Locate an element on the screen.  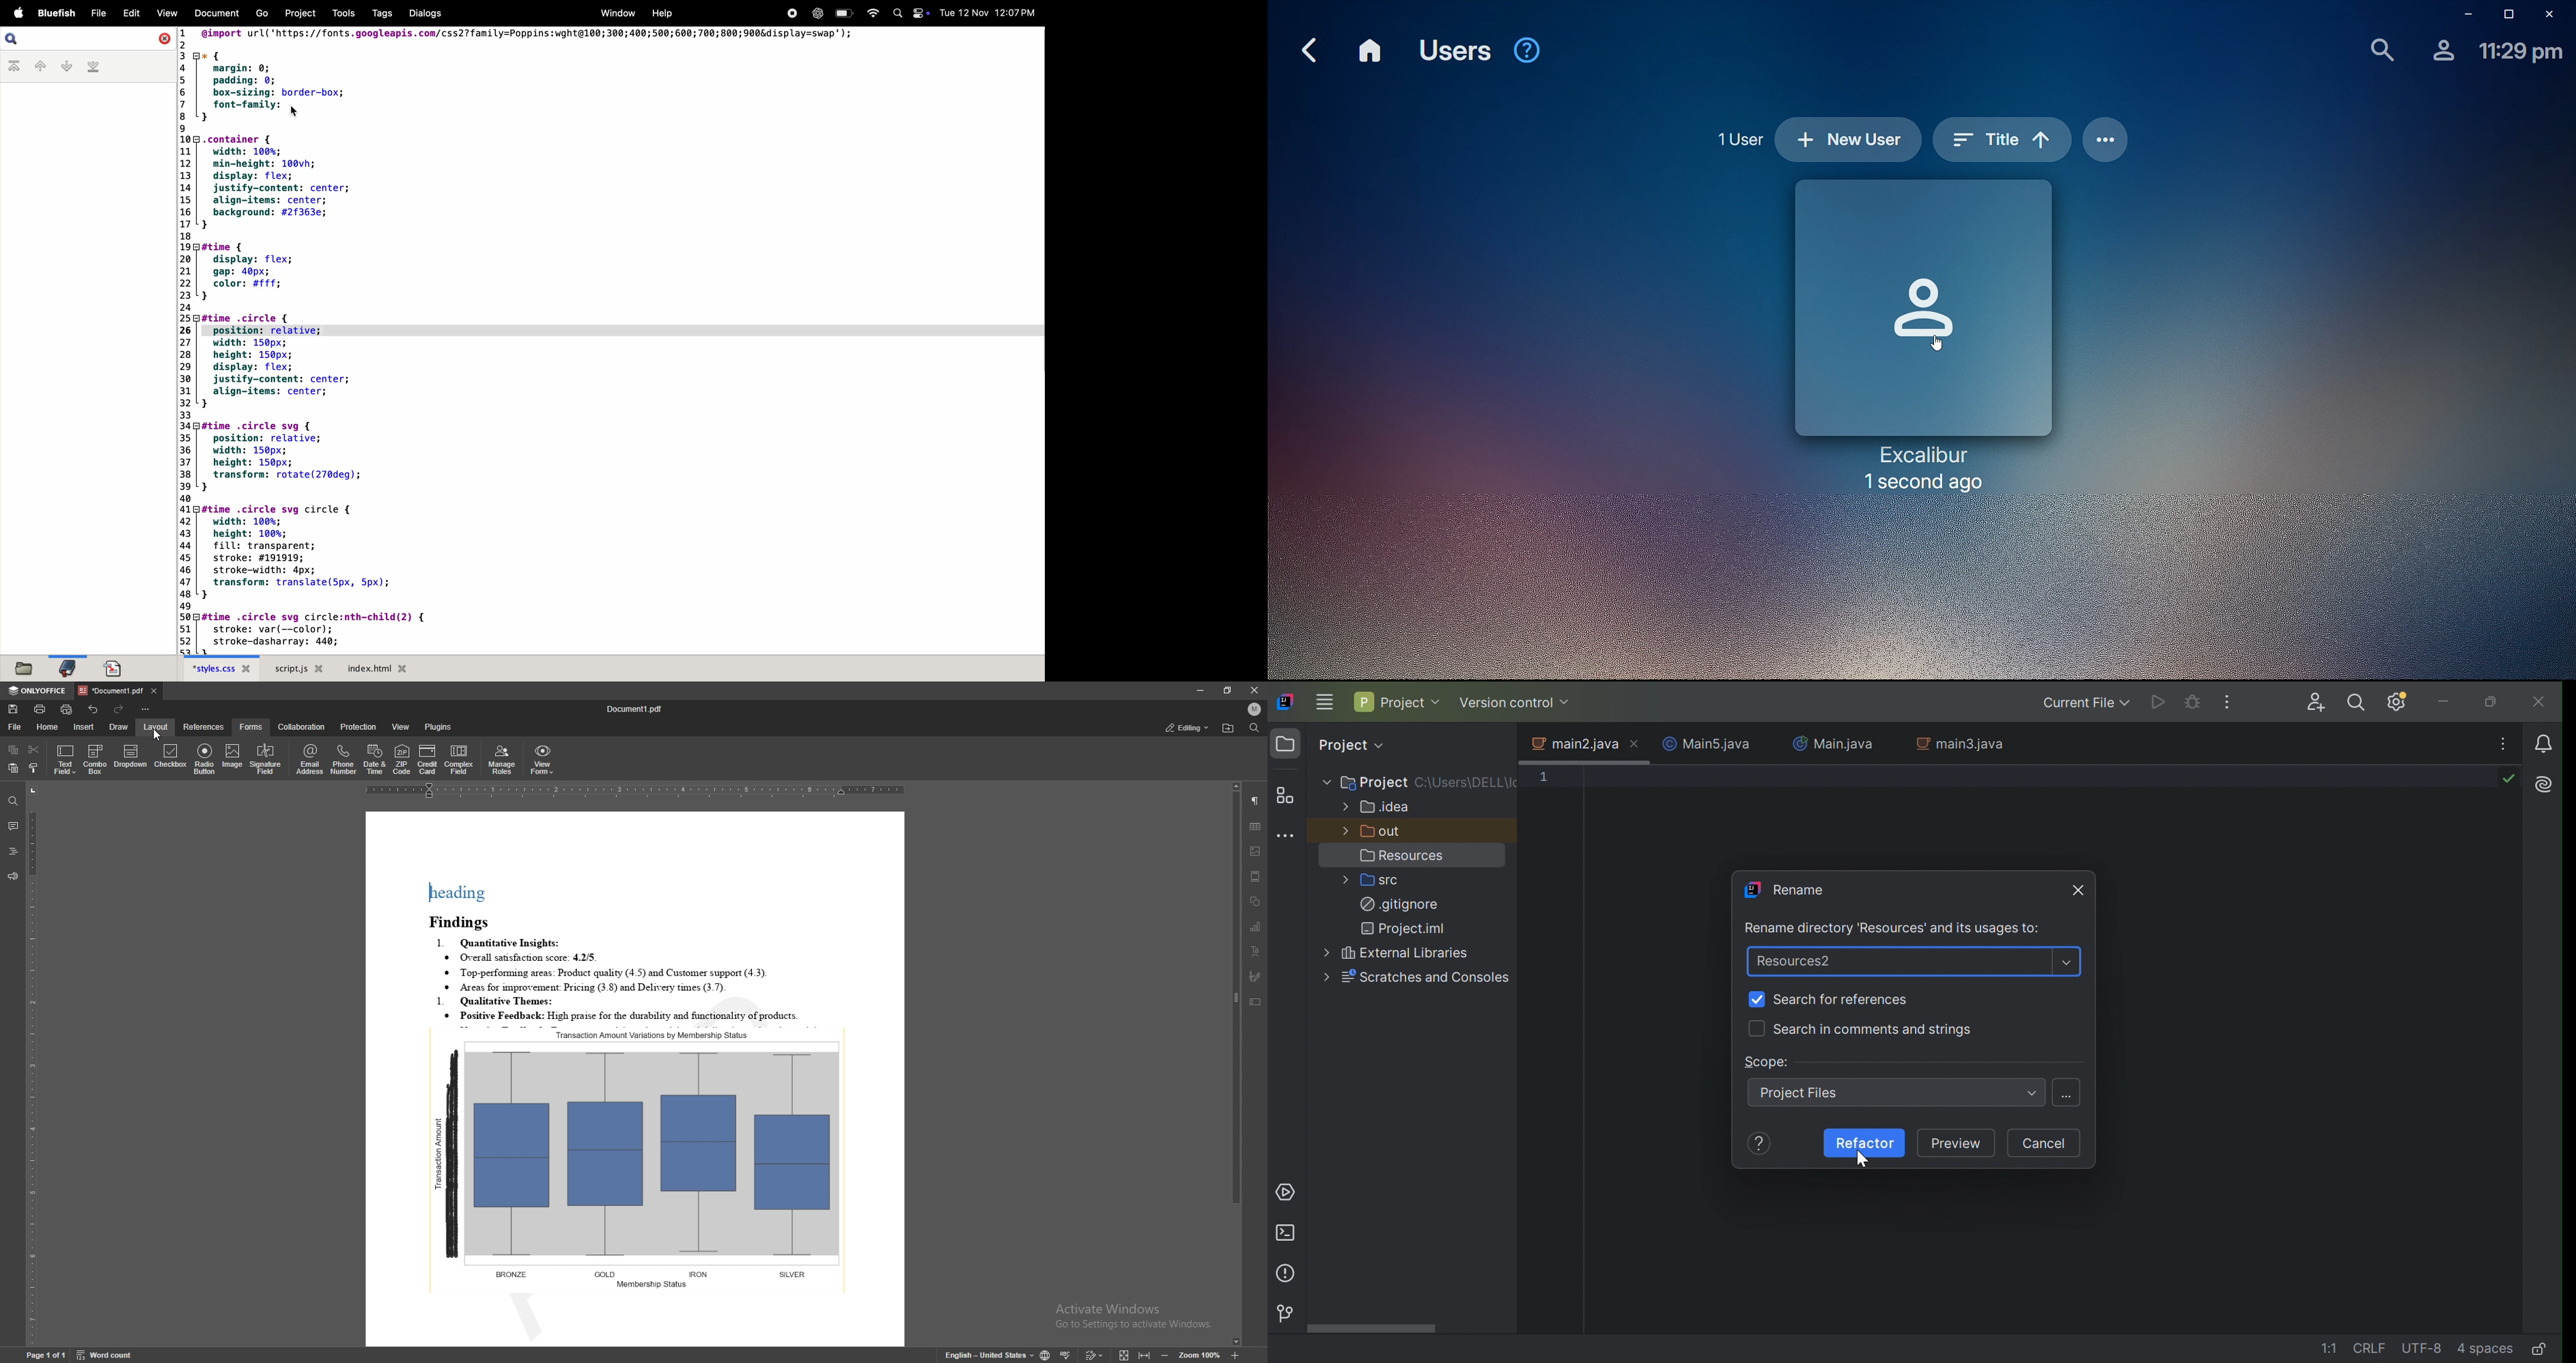
find is located at coordinates (1255, 728).